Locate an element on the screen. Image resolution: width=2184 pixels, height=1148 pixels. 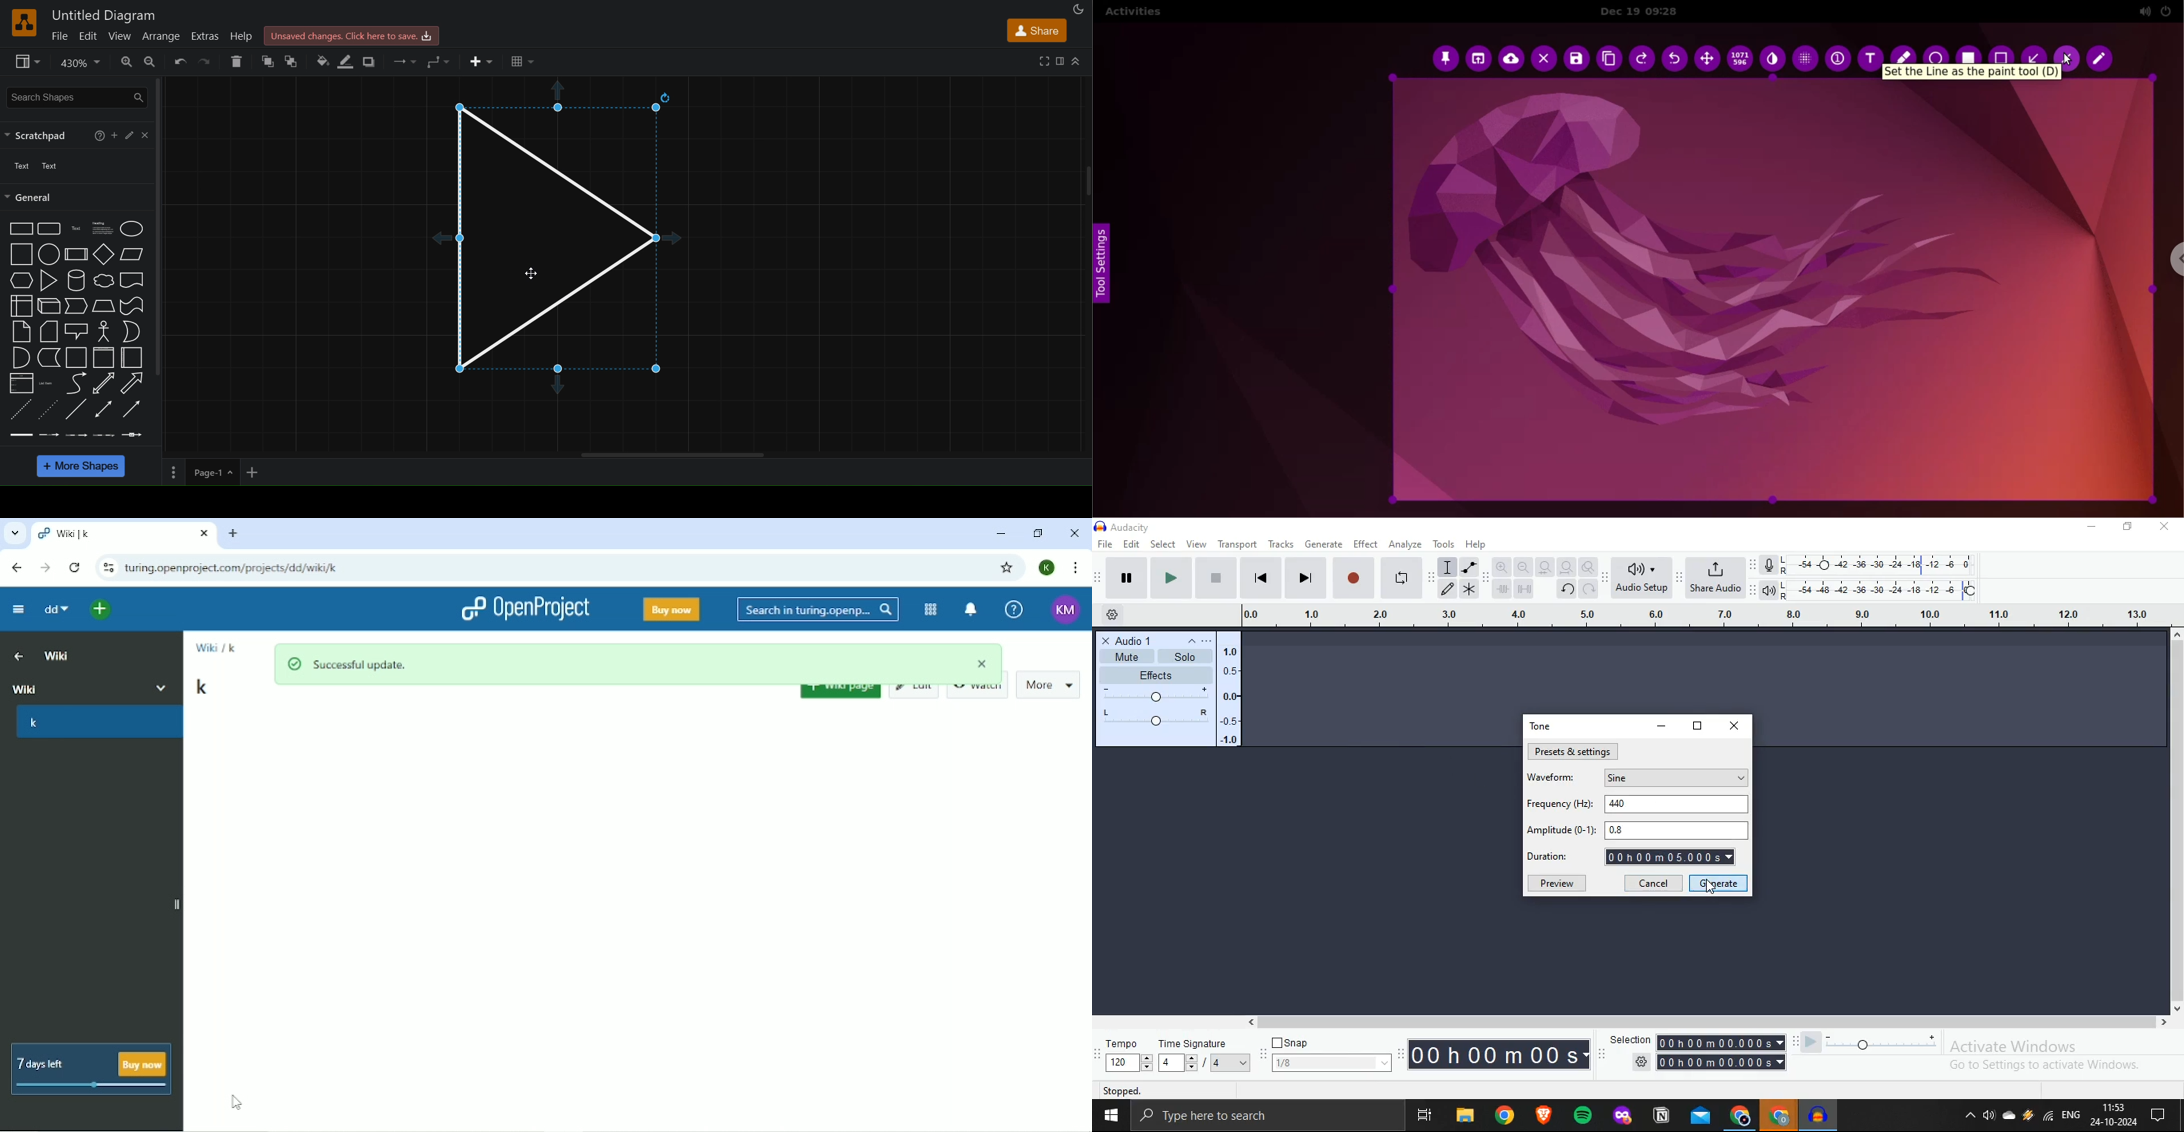
Stopped is located at coordinates (1178, 1090).